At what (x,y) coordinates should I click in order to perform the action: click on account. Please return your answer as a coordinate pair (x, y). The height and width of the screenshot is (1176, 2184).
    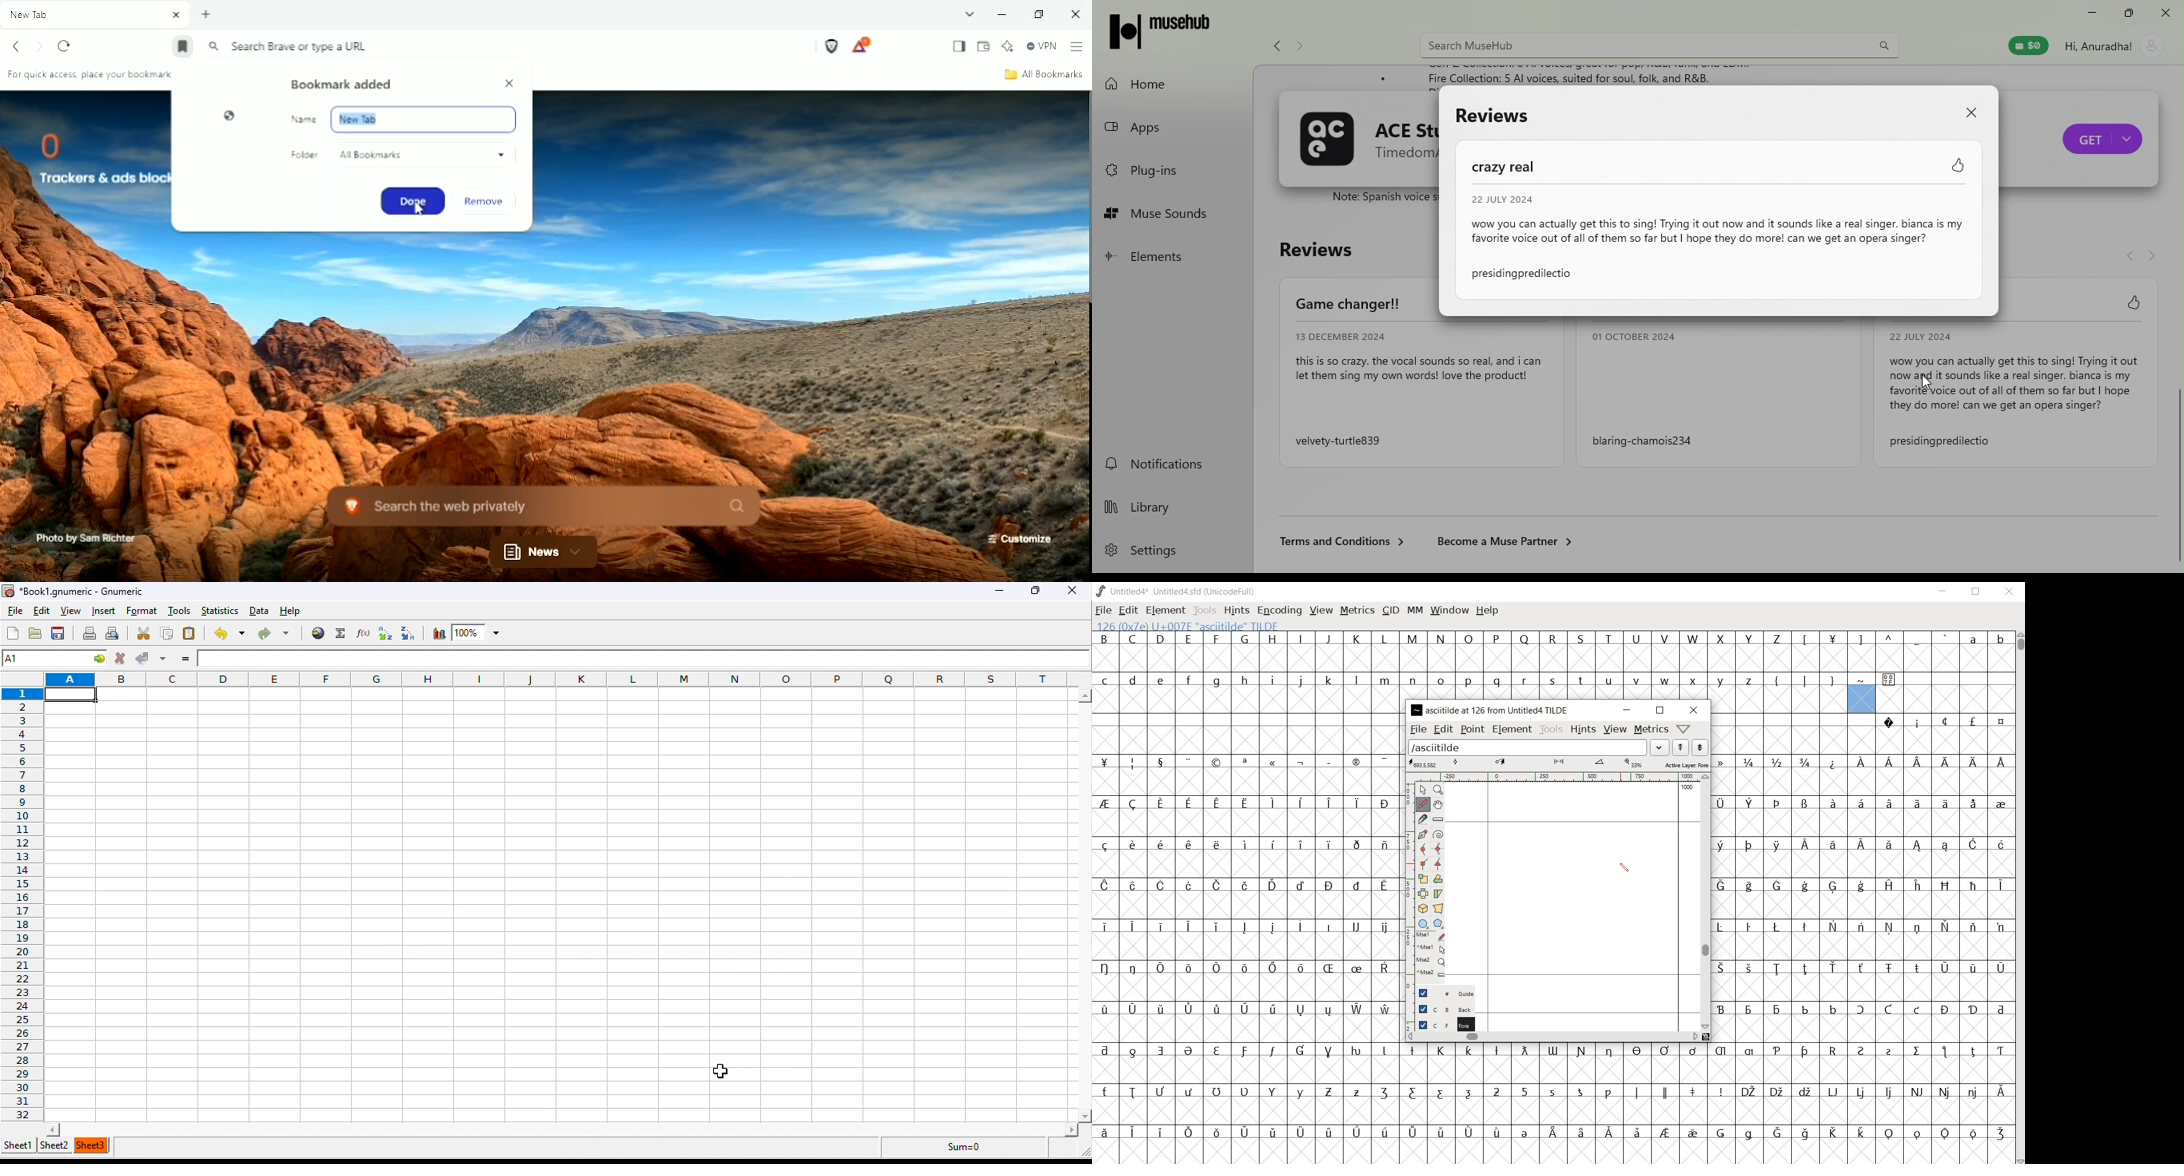
    Looking at the image, I should click on (2116, 50).